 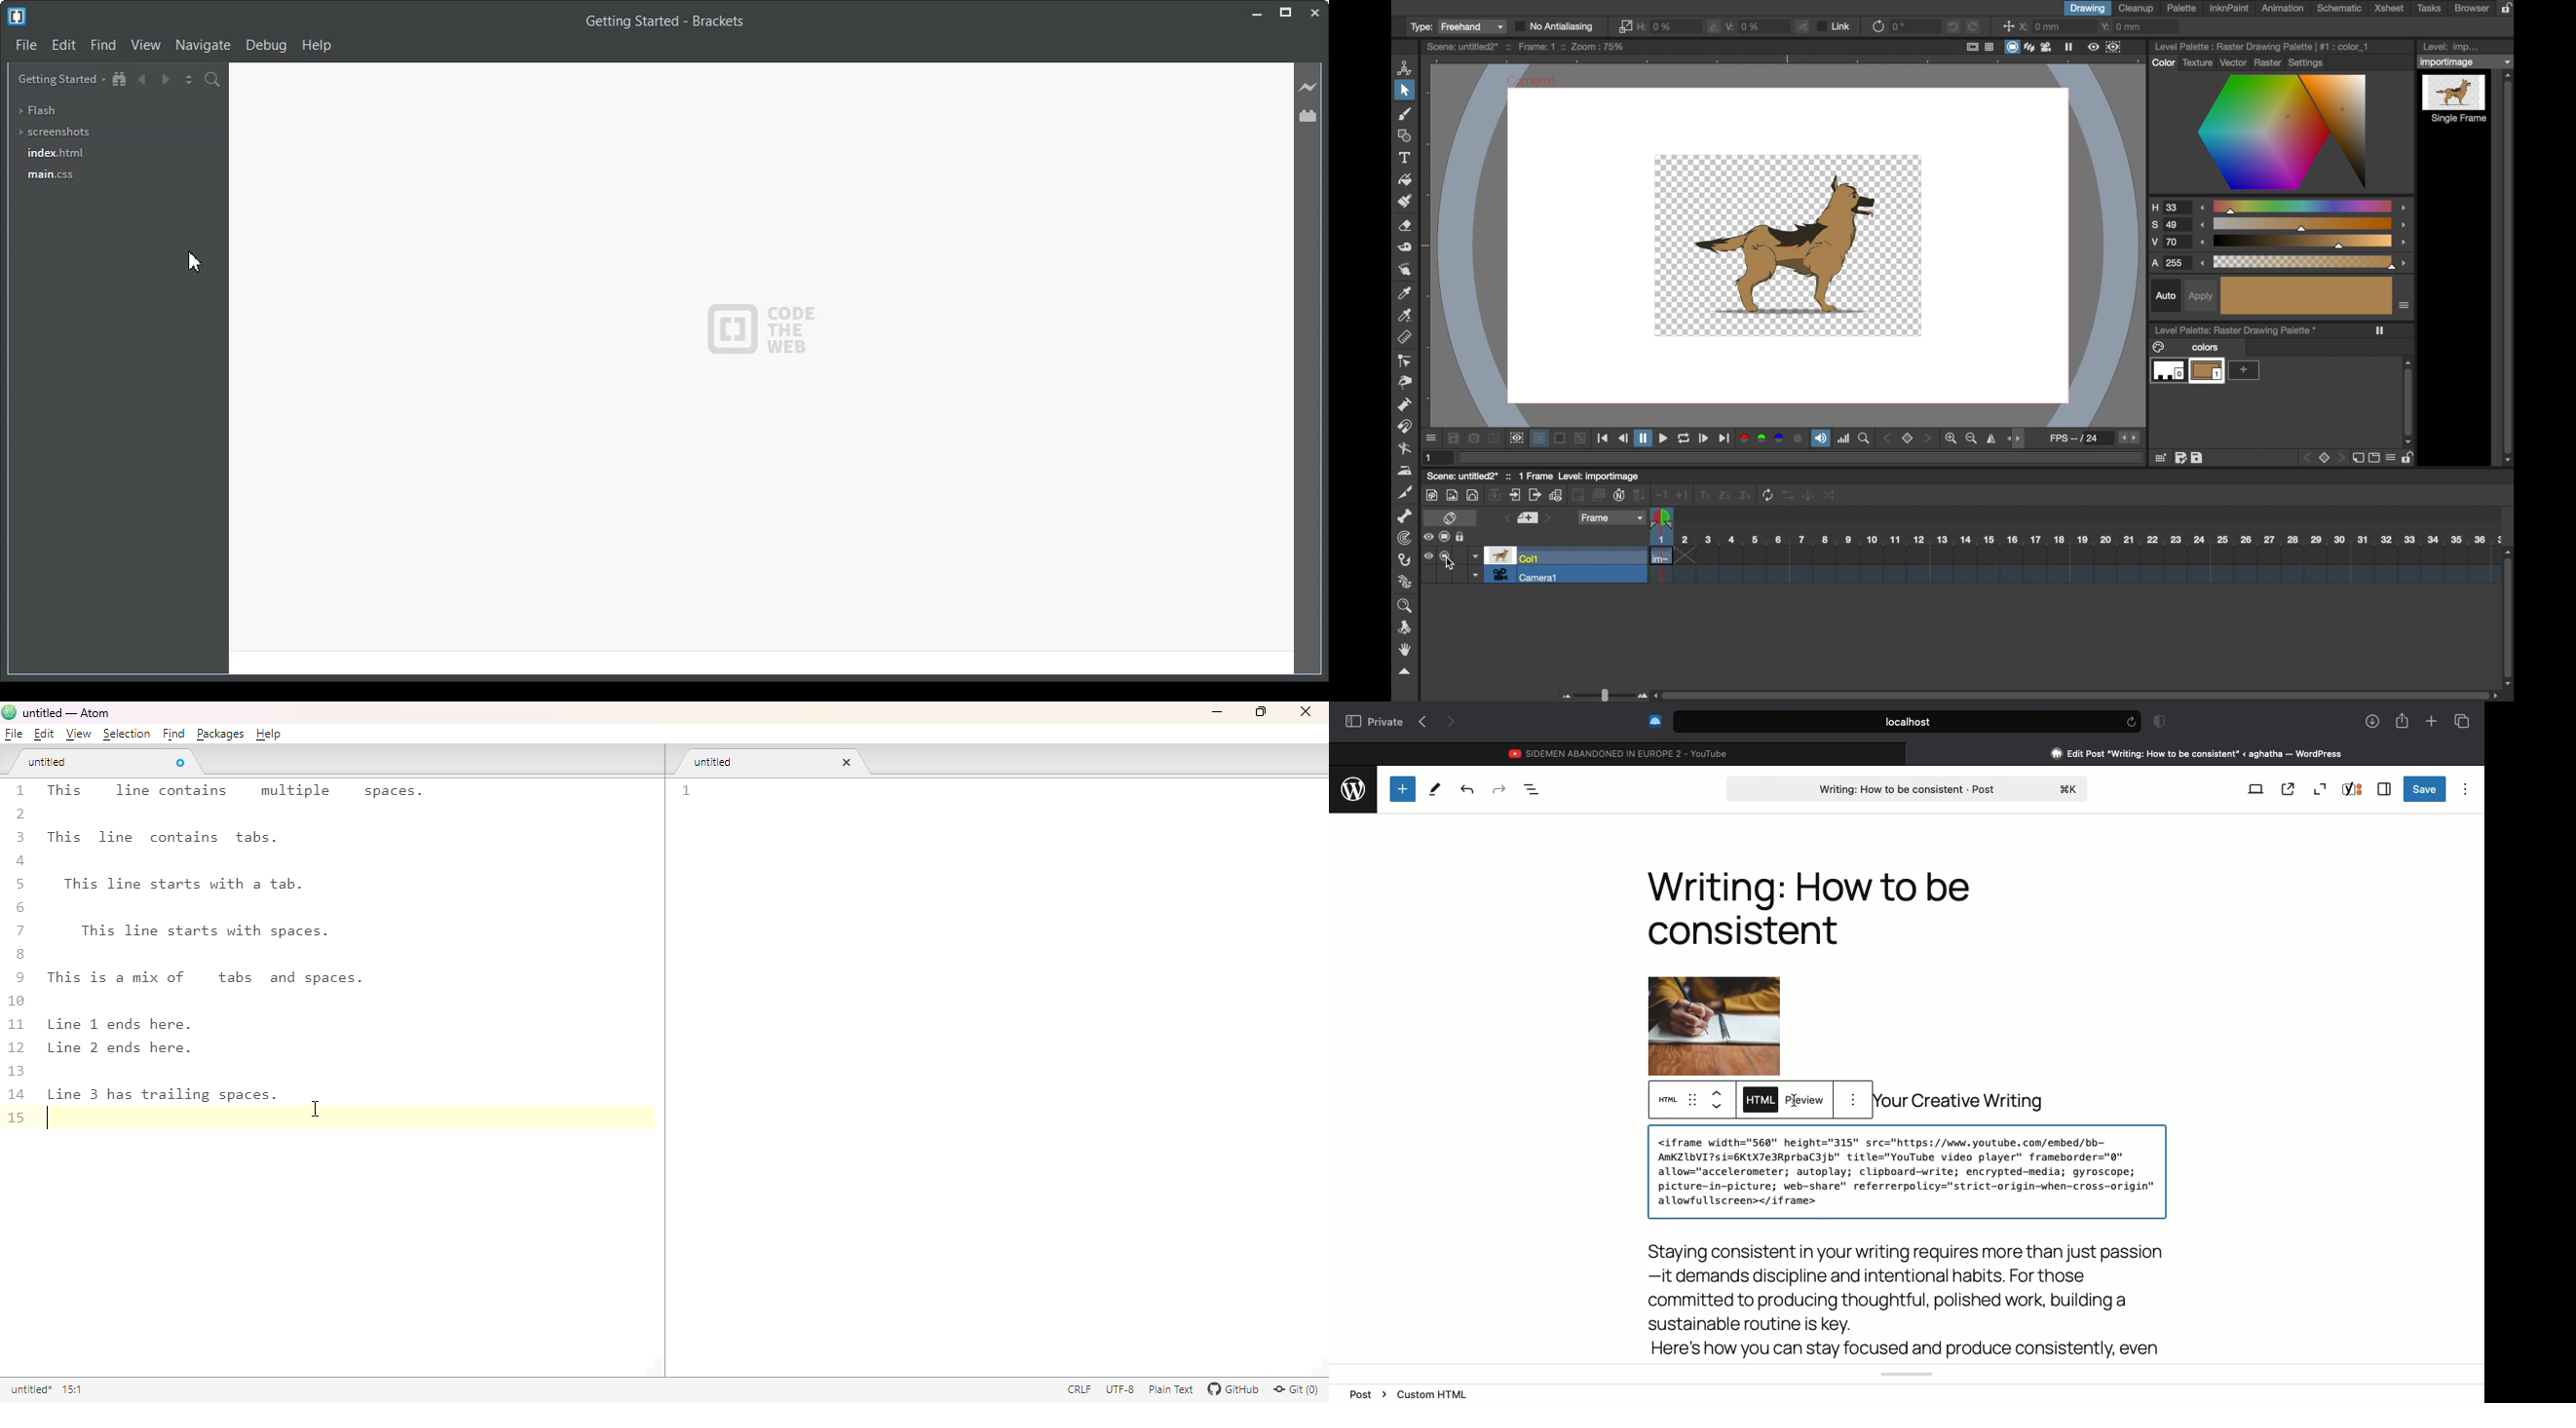 I want to click on playhead, so click(x=1661, y=519).